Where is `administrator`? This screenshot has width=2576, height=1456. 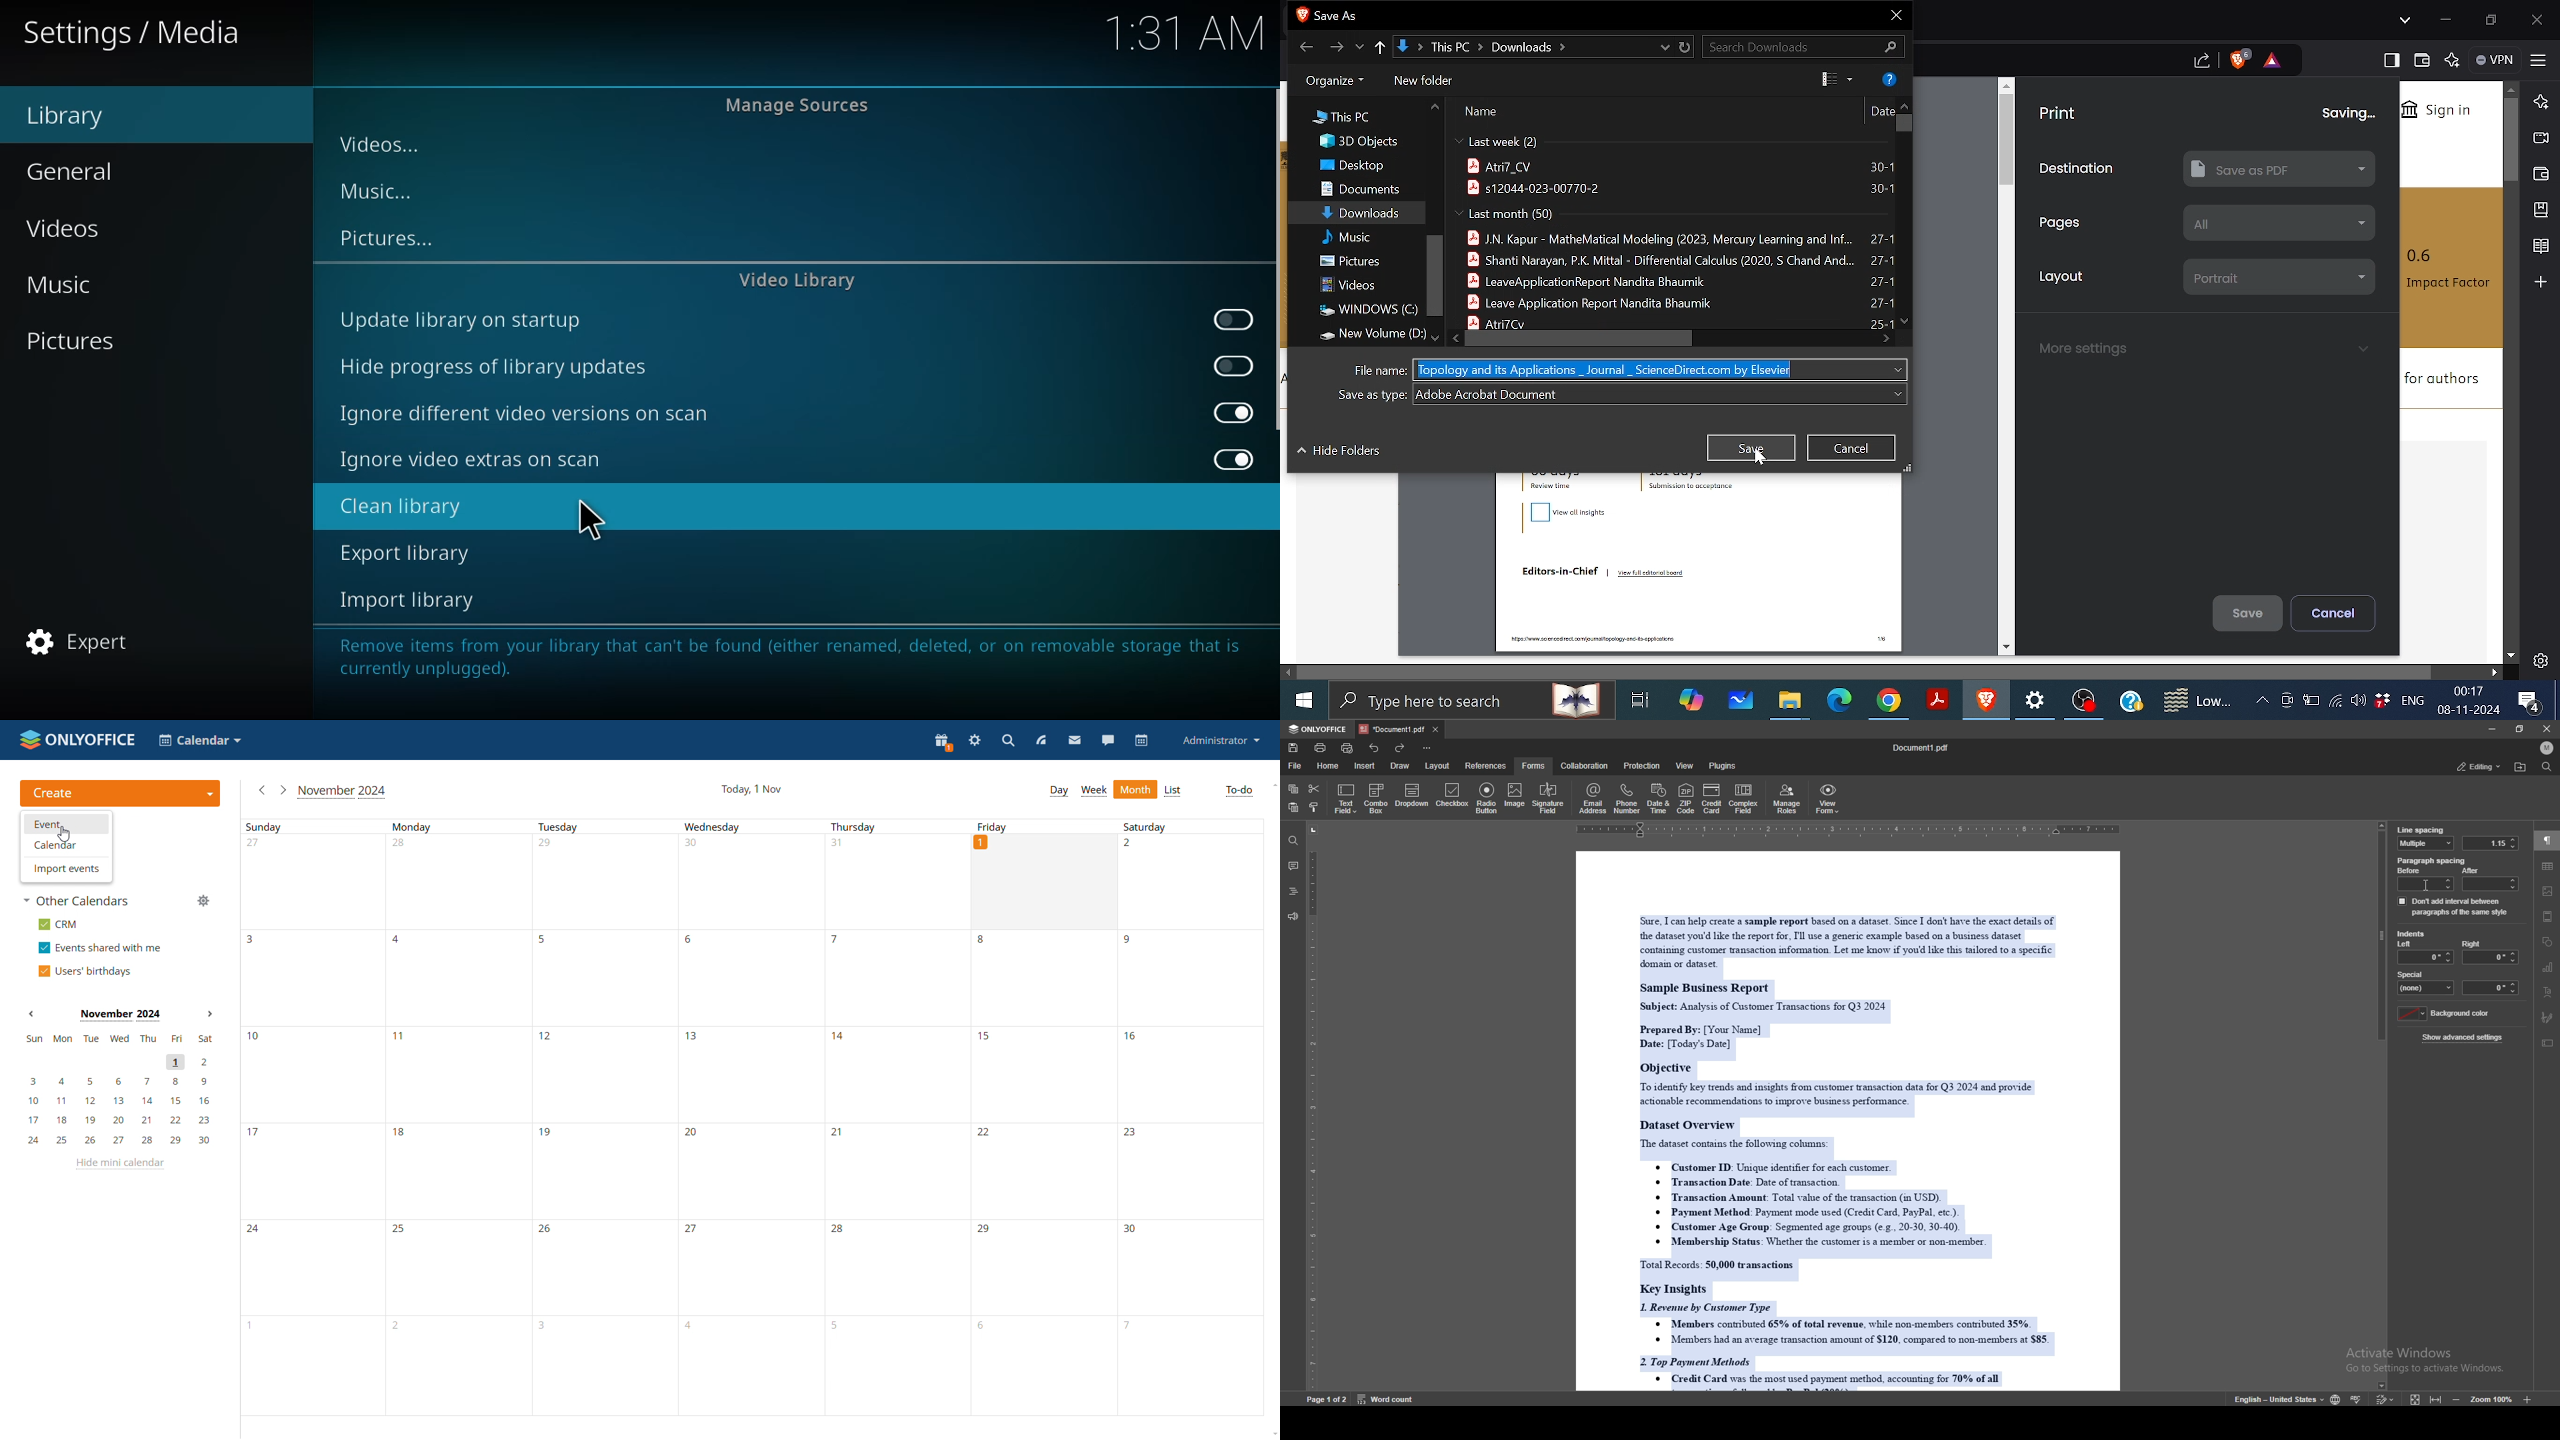
administrator is located at coordinates (1222, 739).